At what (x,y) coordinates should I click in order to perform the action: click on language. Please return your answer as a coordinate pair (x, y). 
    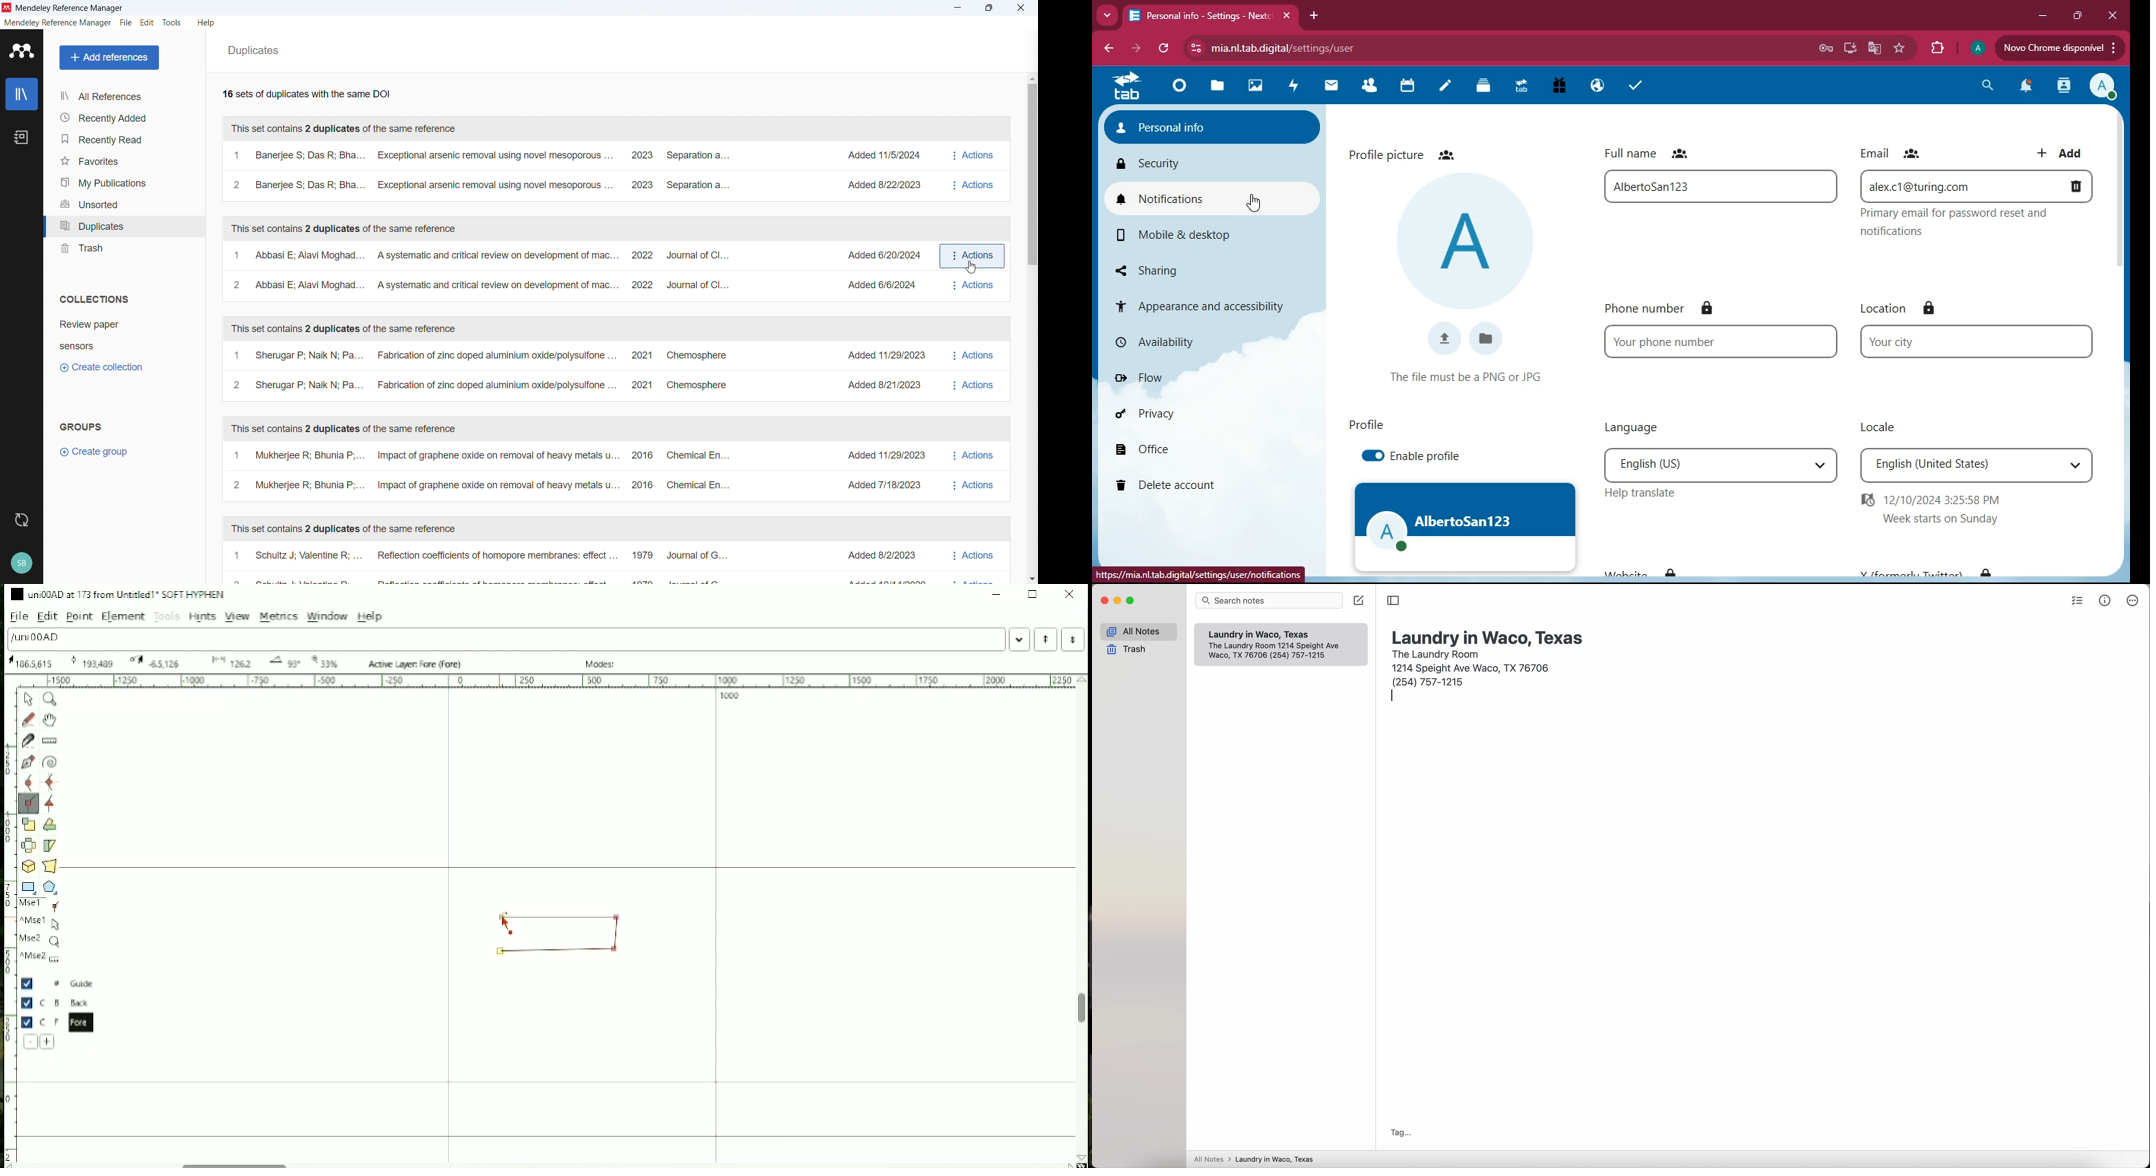
    Looking at the image, I should click on (1636, 427).